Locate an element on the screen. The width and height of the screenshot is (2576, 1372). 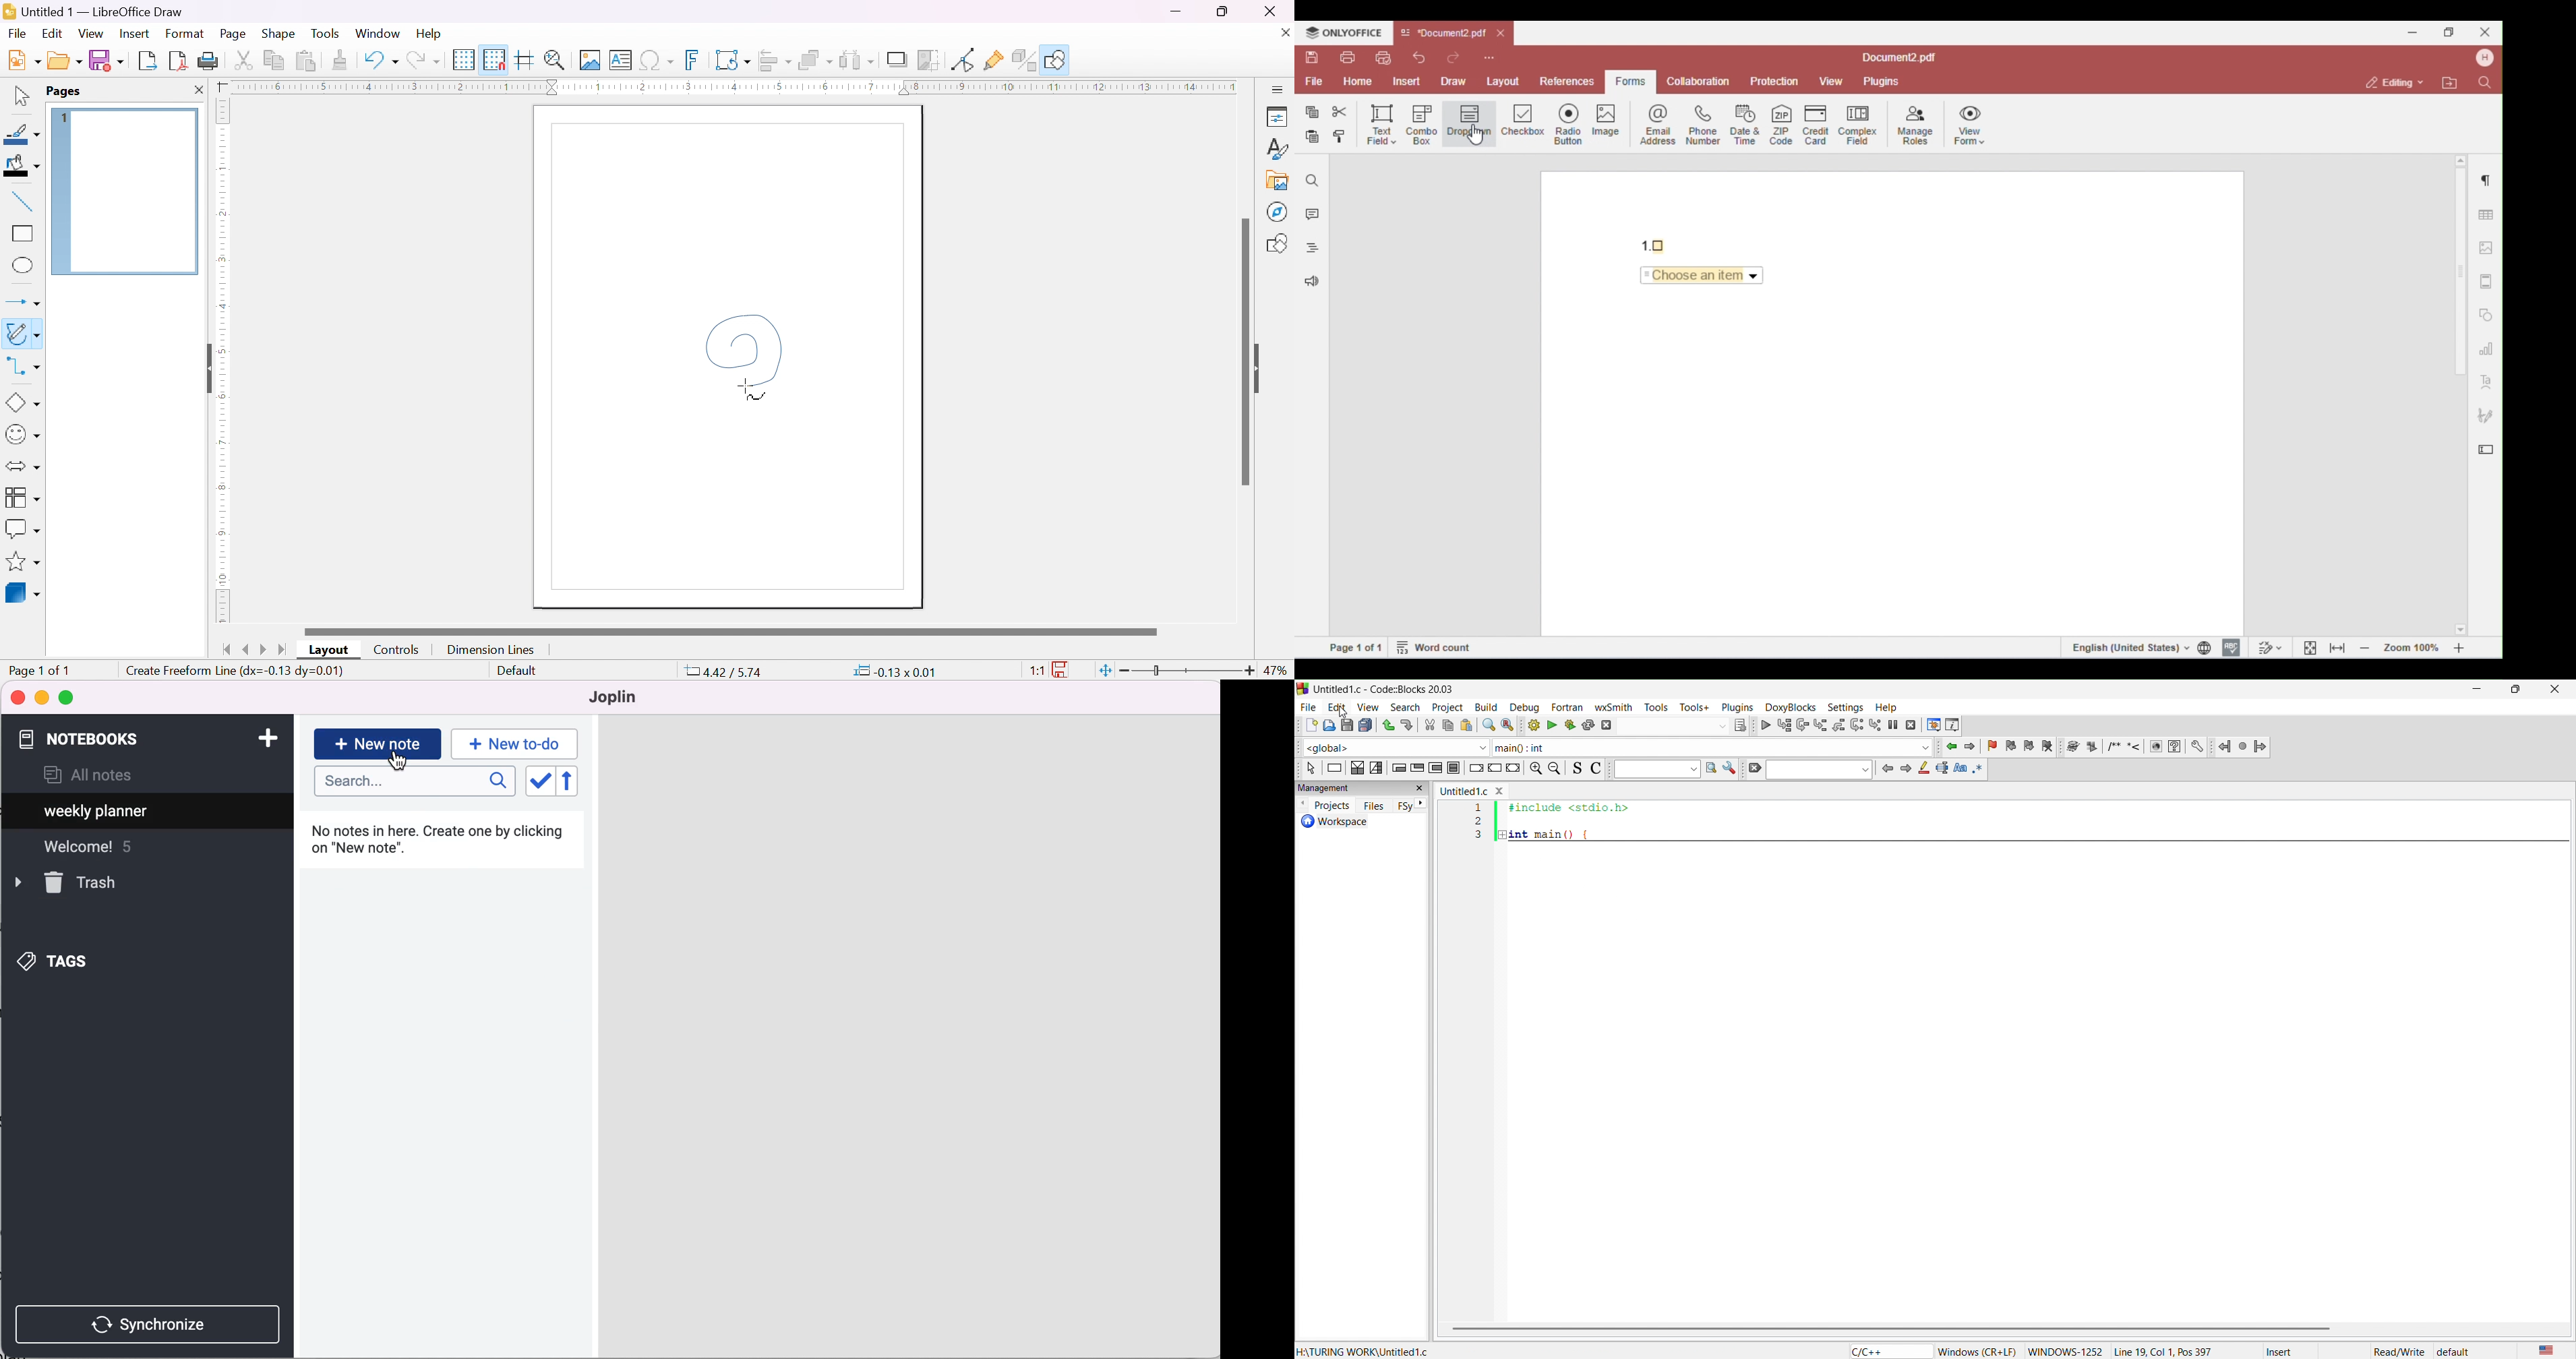
close is located at coordinates (2553, 690).